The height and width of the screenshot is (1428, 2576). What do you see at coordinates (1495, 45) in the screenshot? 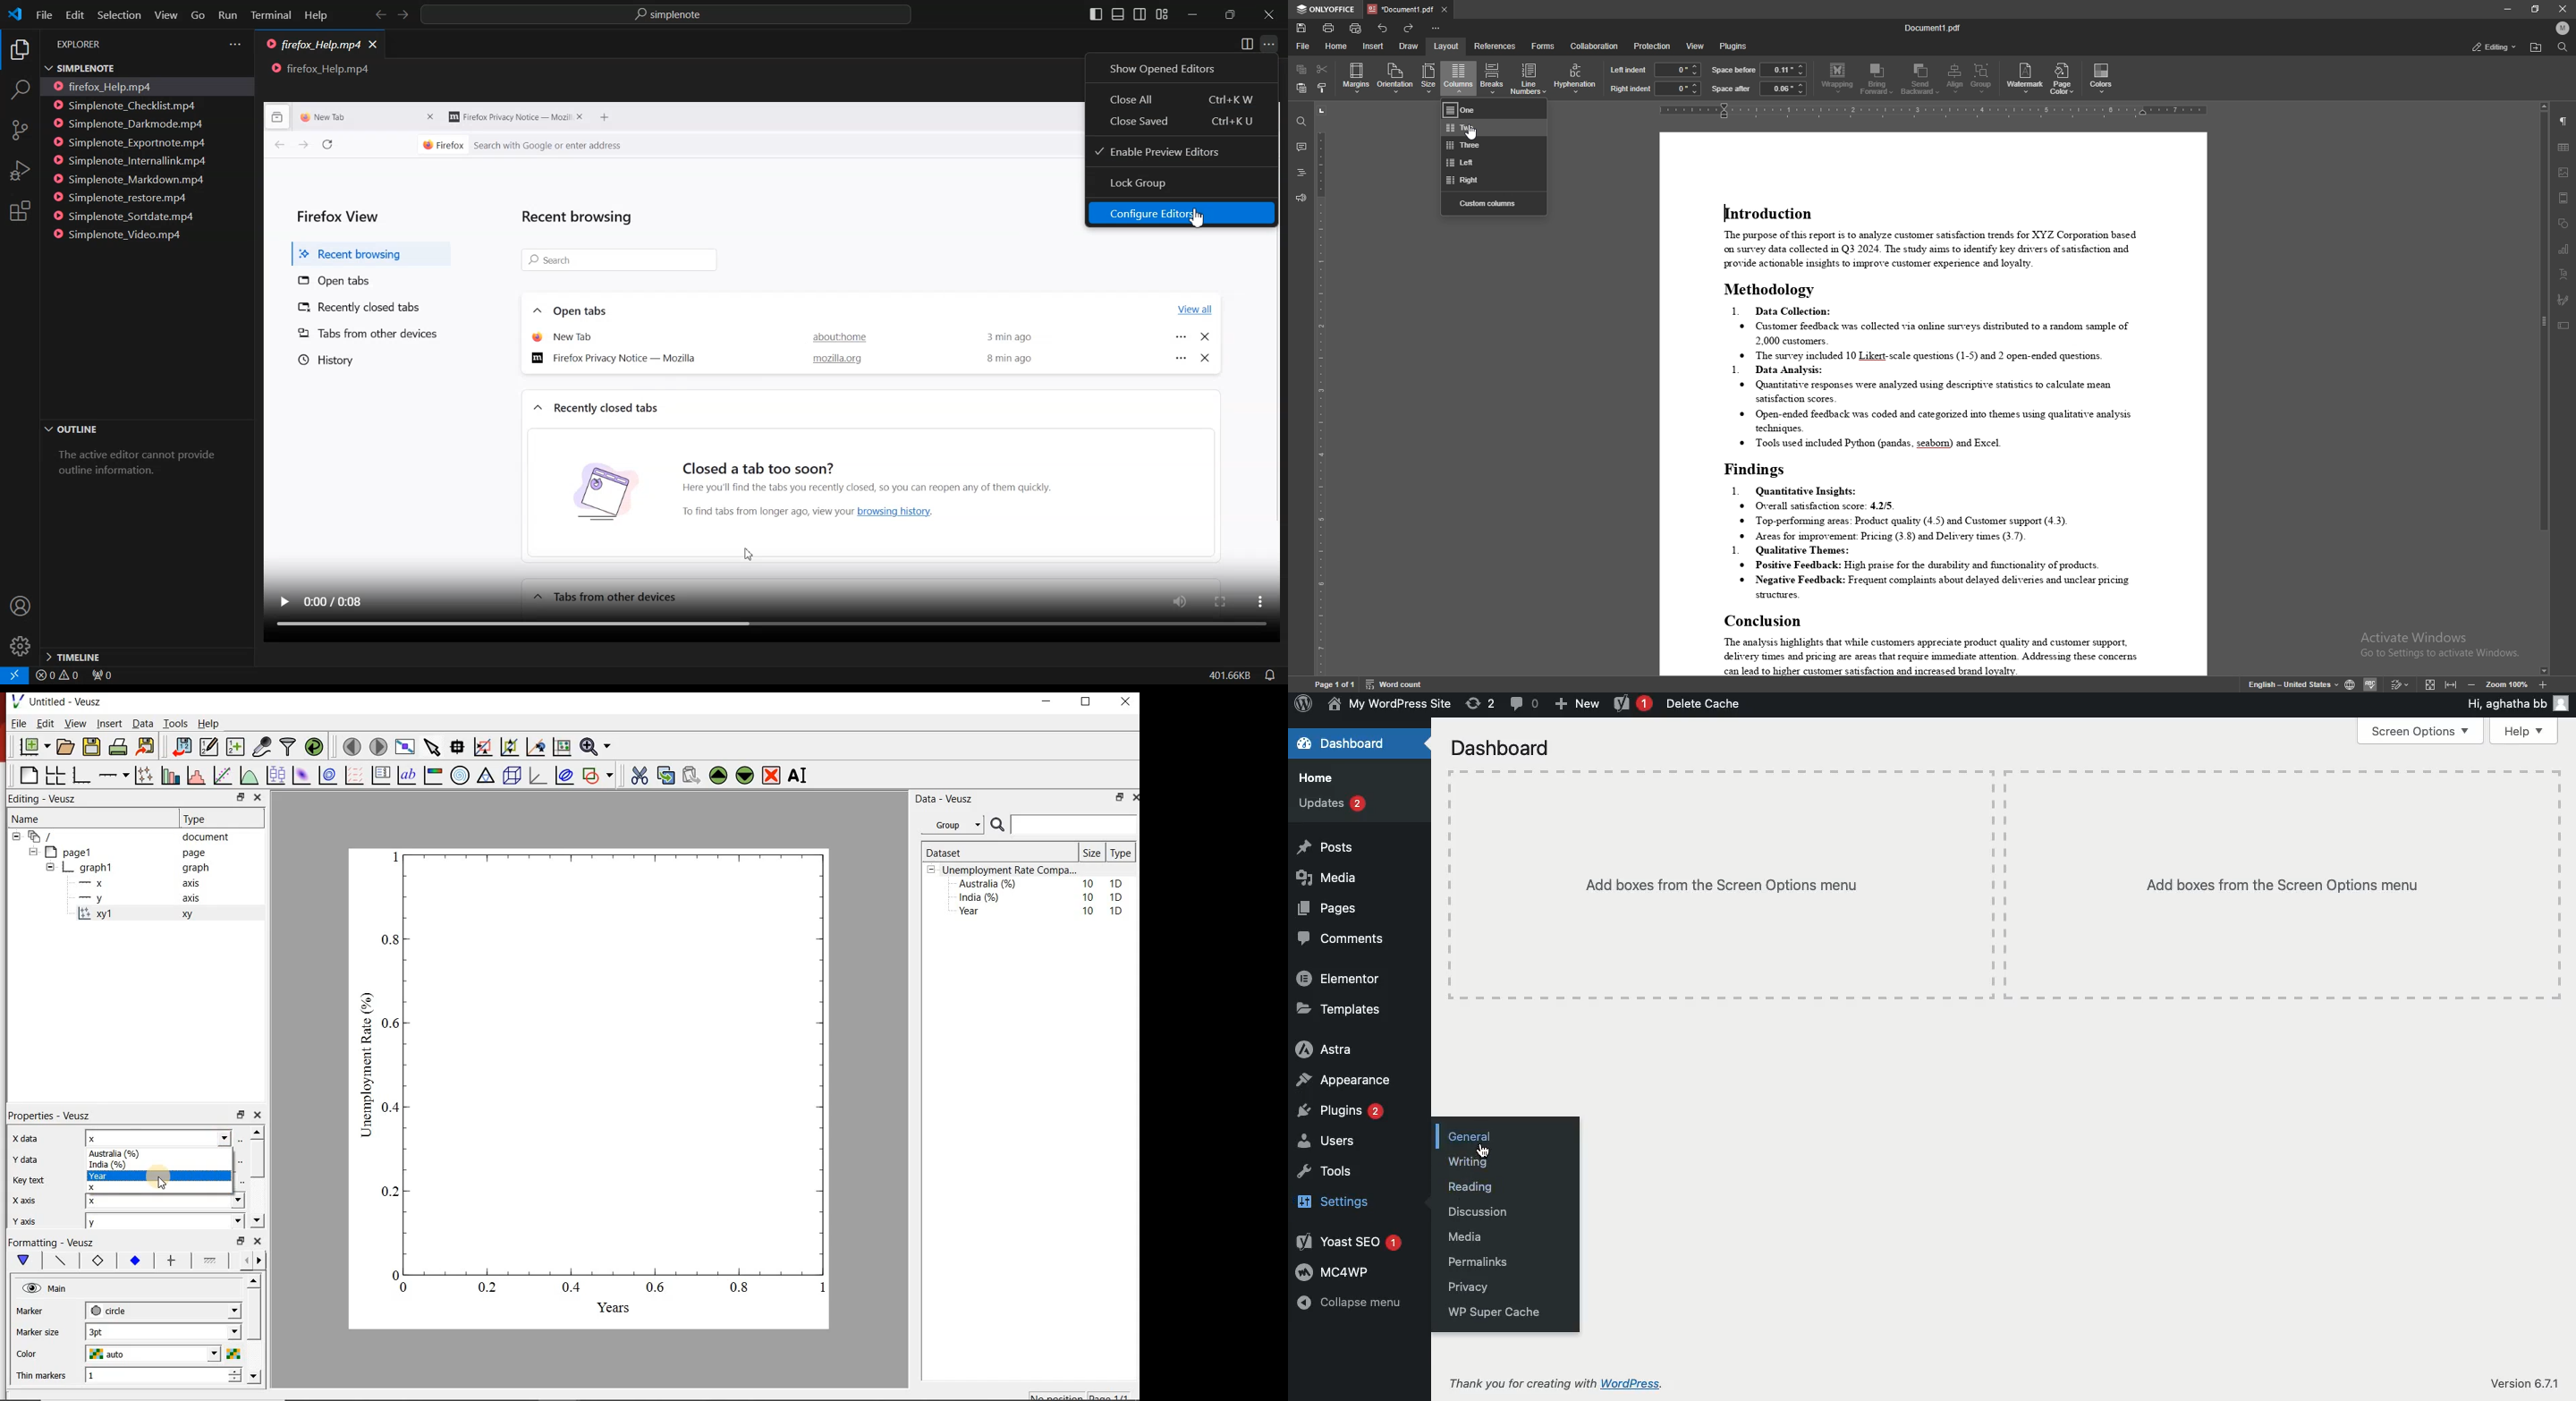
I see `references` at bounding box center [1495, 45].